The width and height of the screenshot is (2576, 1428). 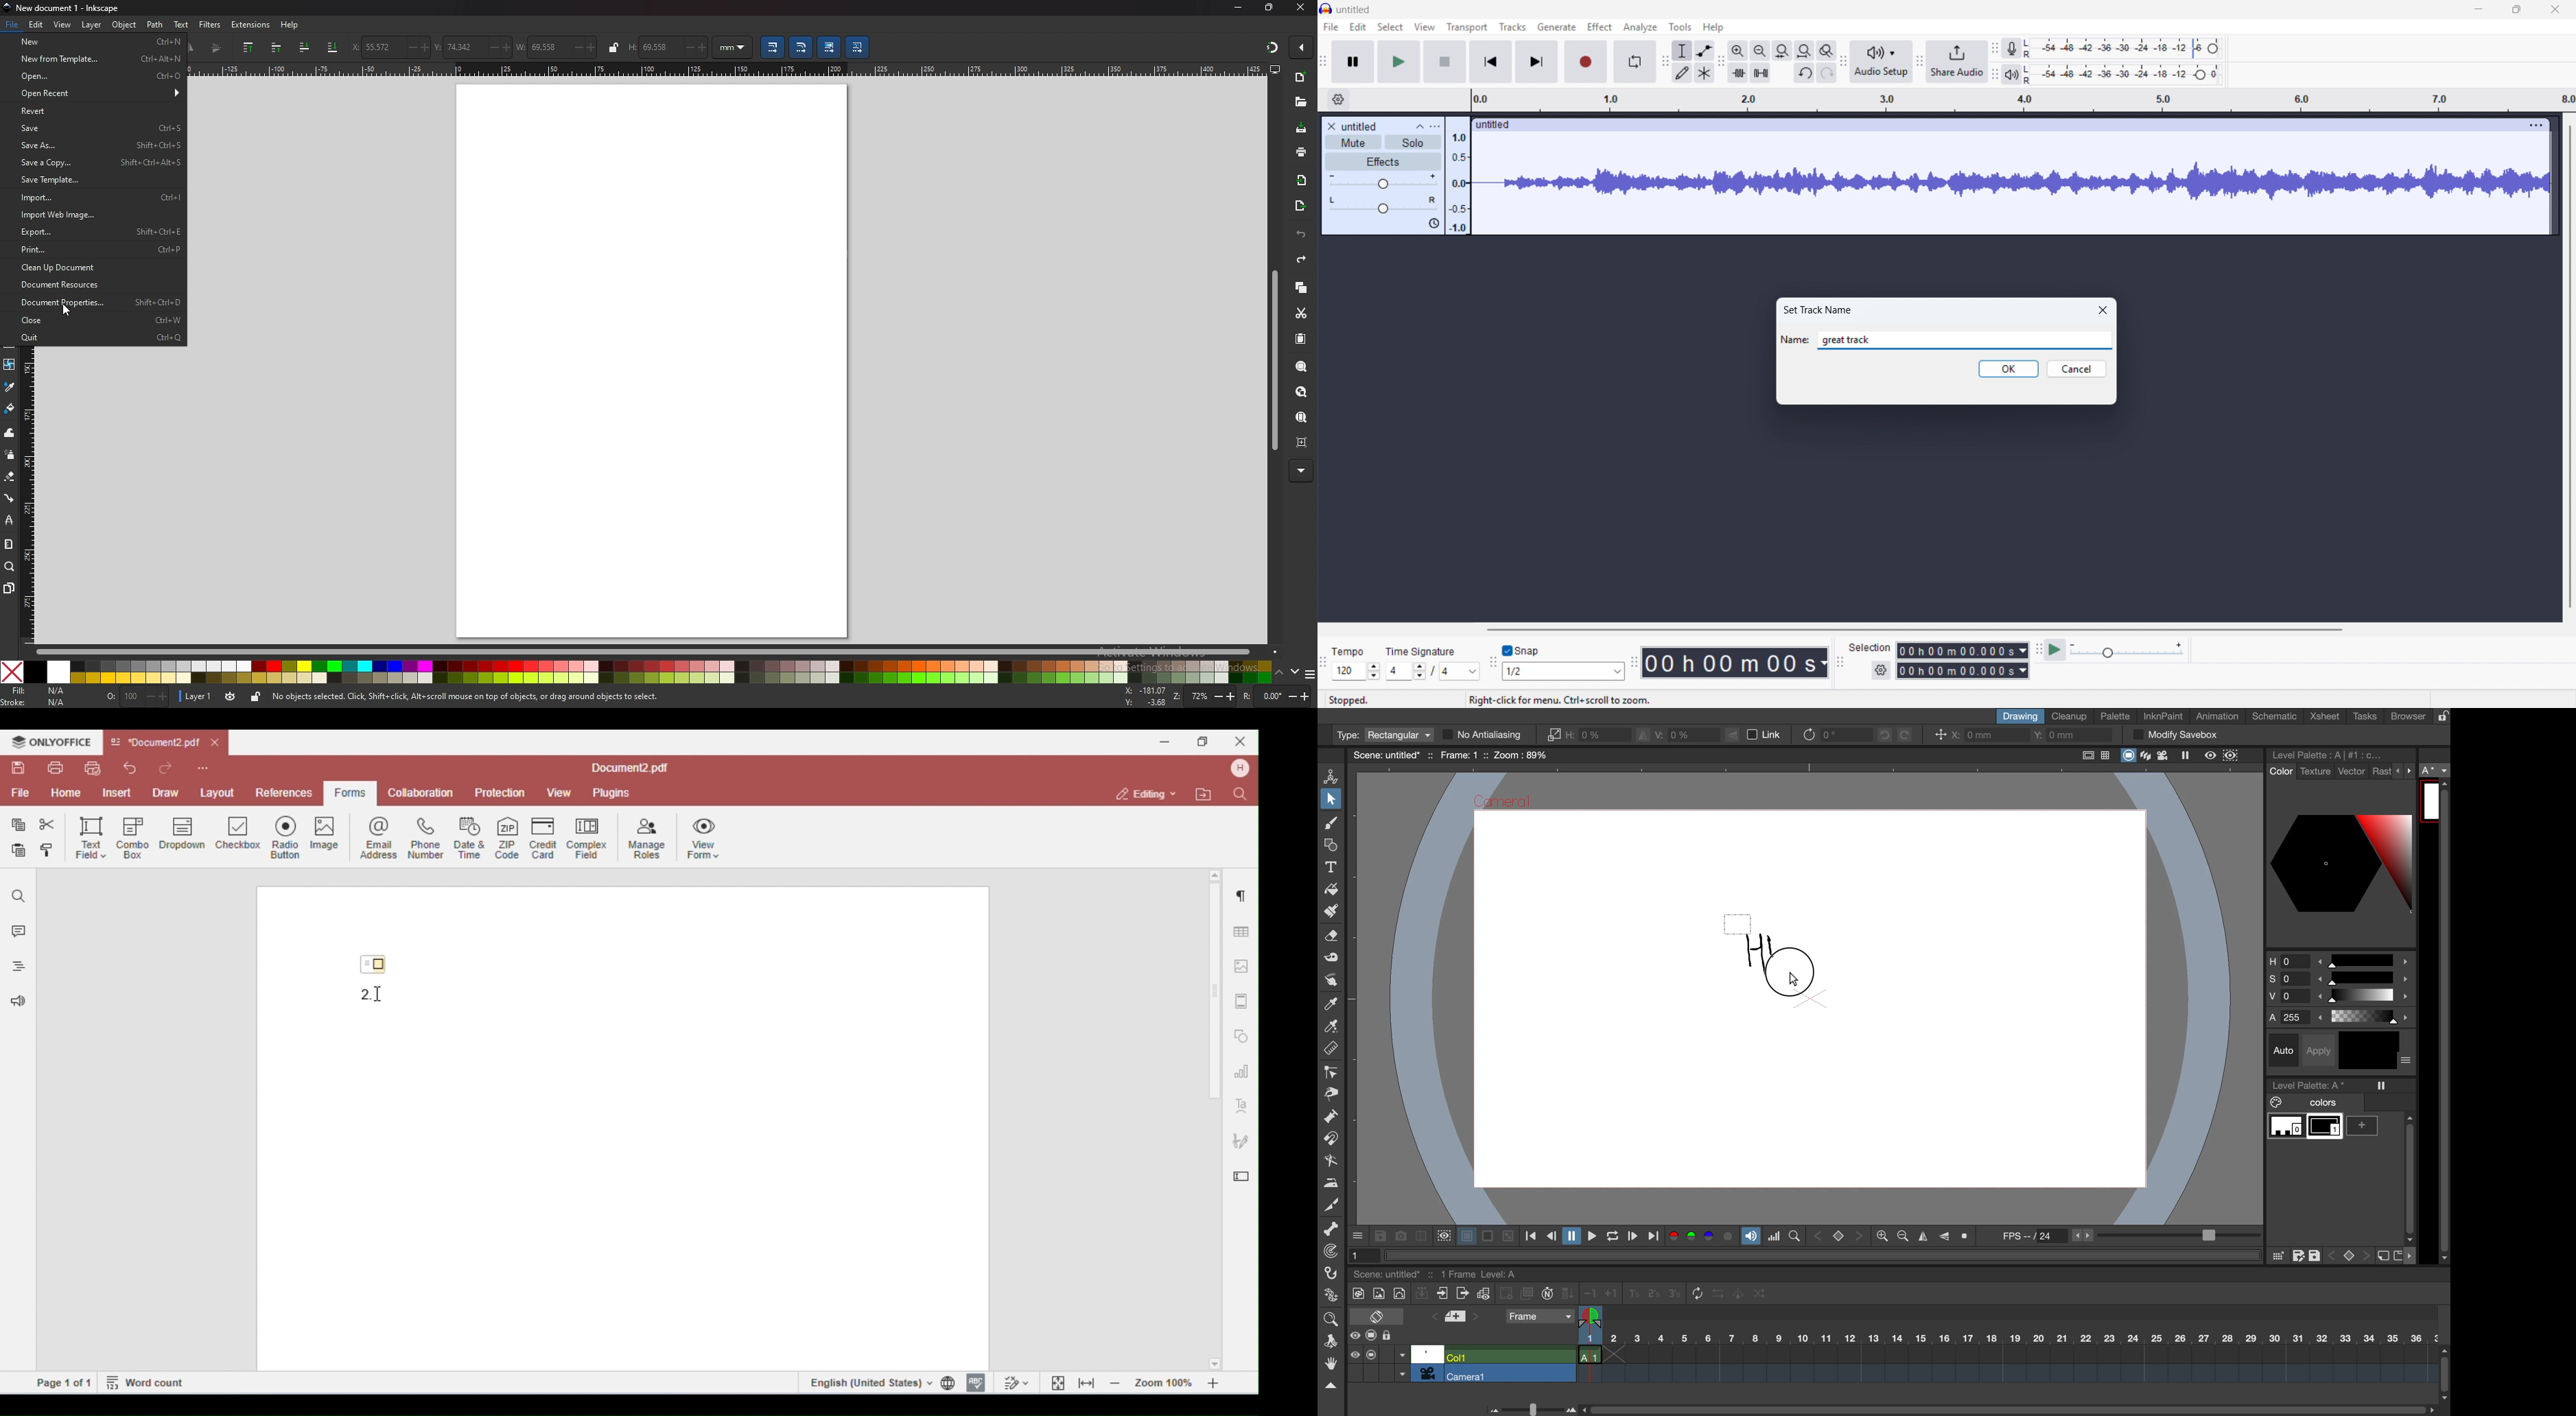 What do you see at coordinates (1465, 1234) in the screenshot?
I see `white background` at bounding box center [1465, 1234].